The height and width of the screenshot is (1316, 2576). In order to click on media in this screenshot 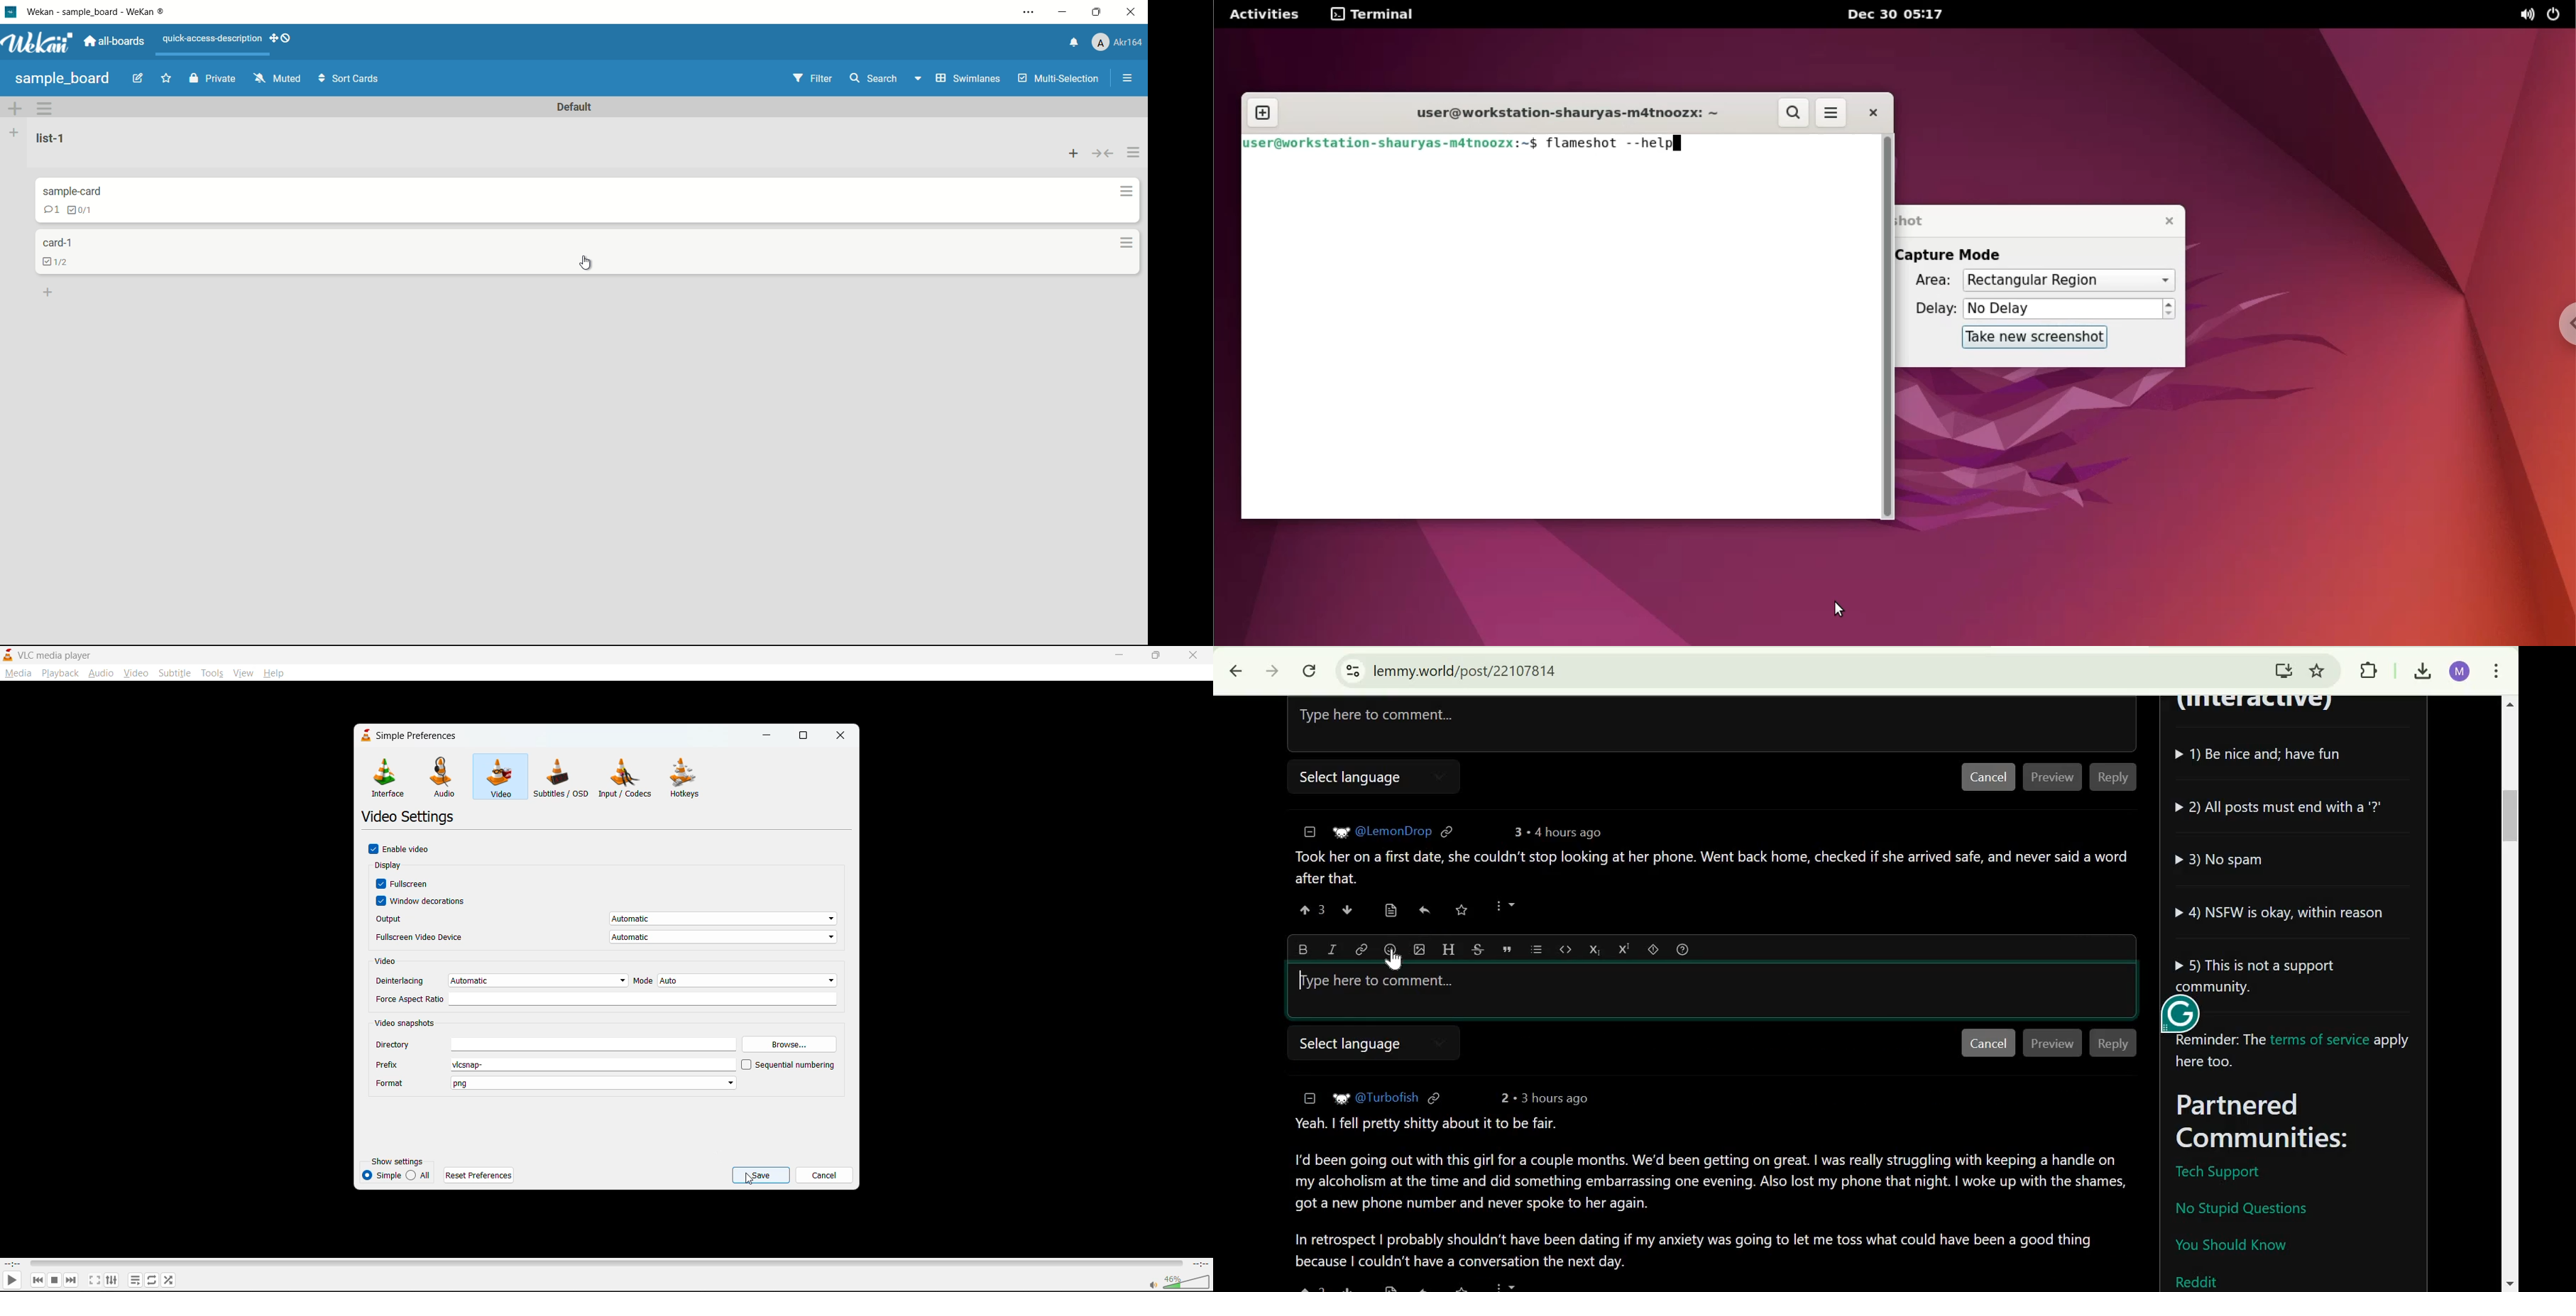, I will do `click(16, 673)`.